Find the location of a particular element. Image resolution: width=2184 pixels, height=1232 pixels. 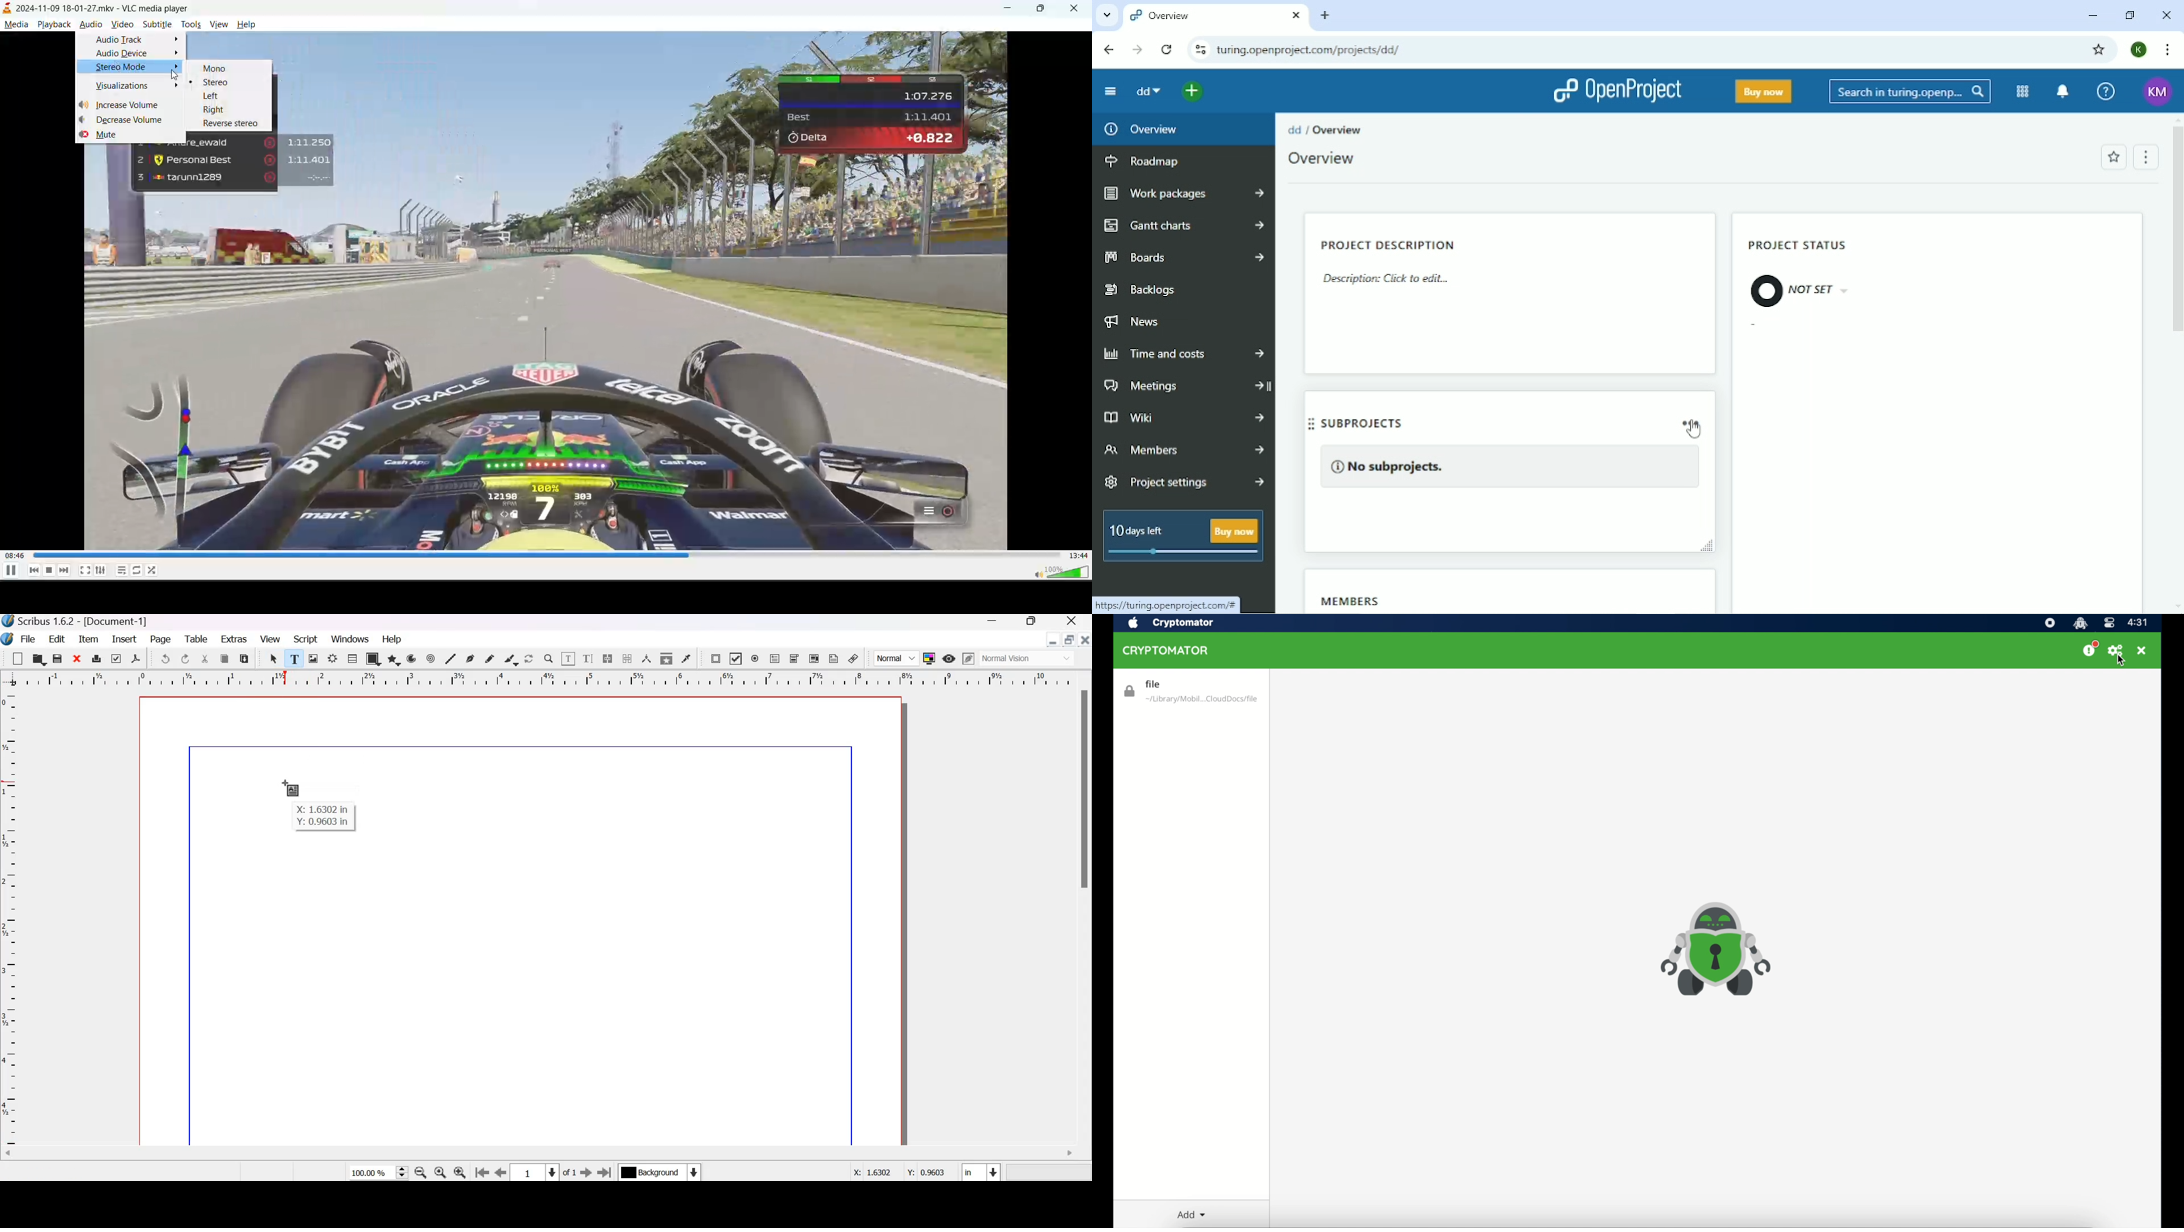

Normal is located at coordinates (896, 658).